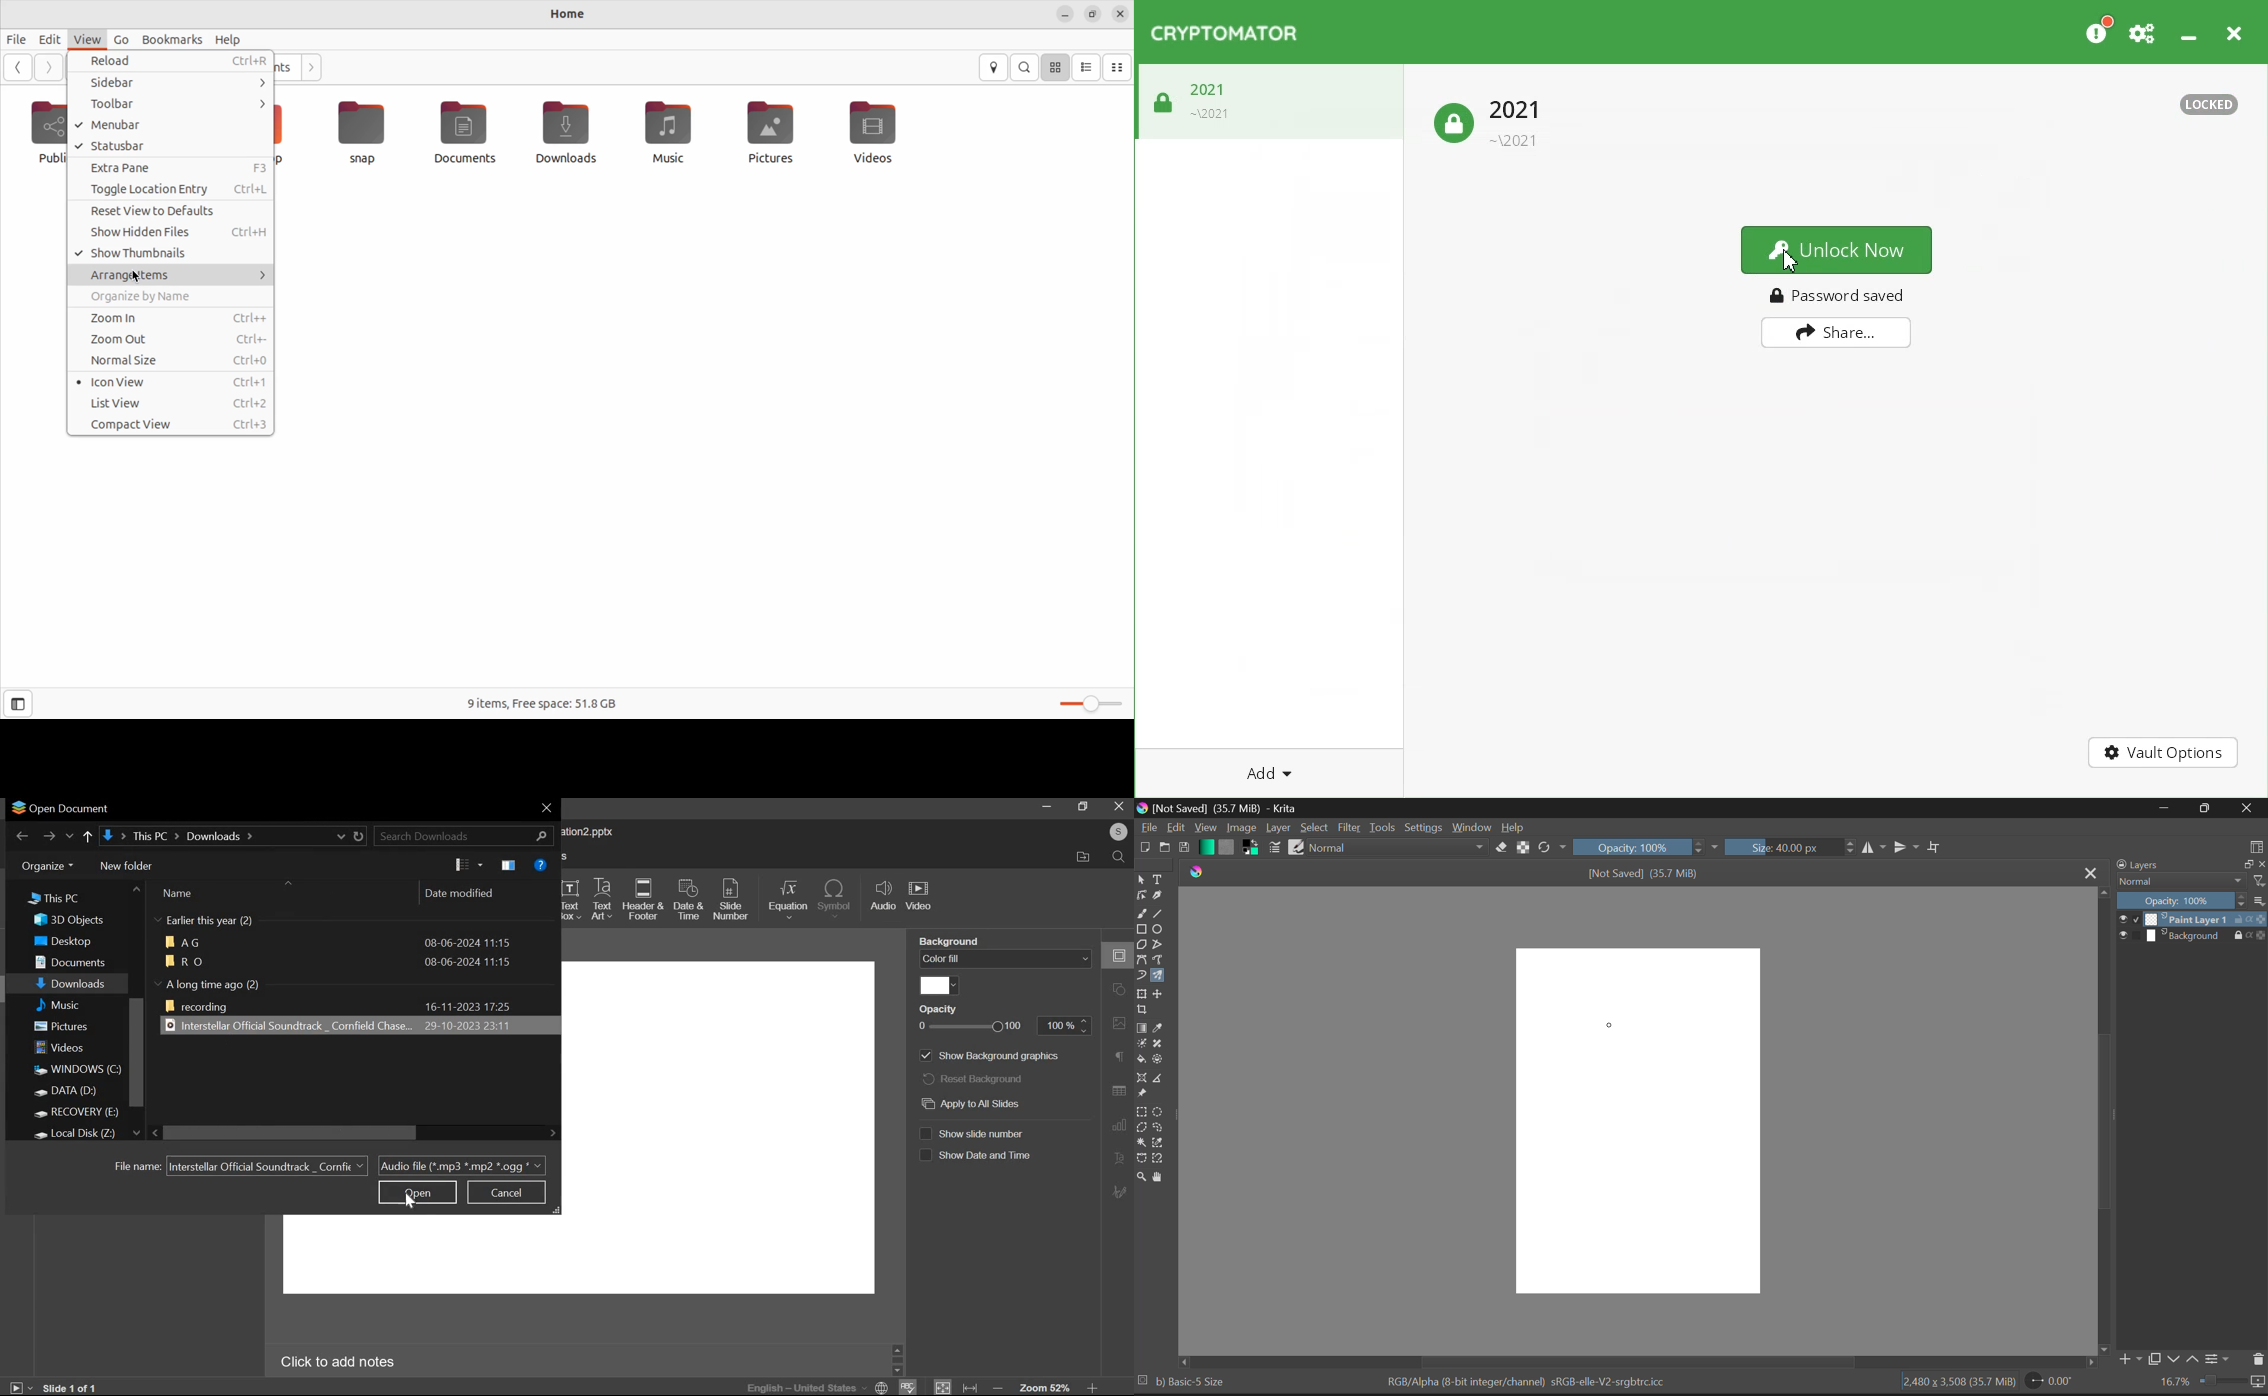  I want to click on text box, so click(572, 898).